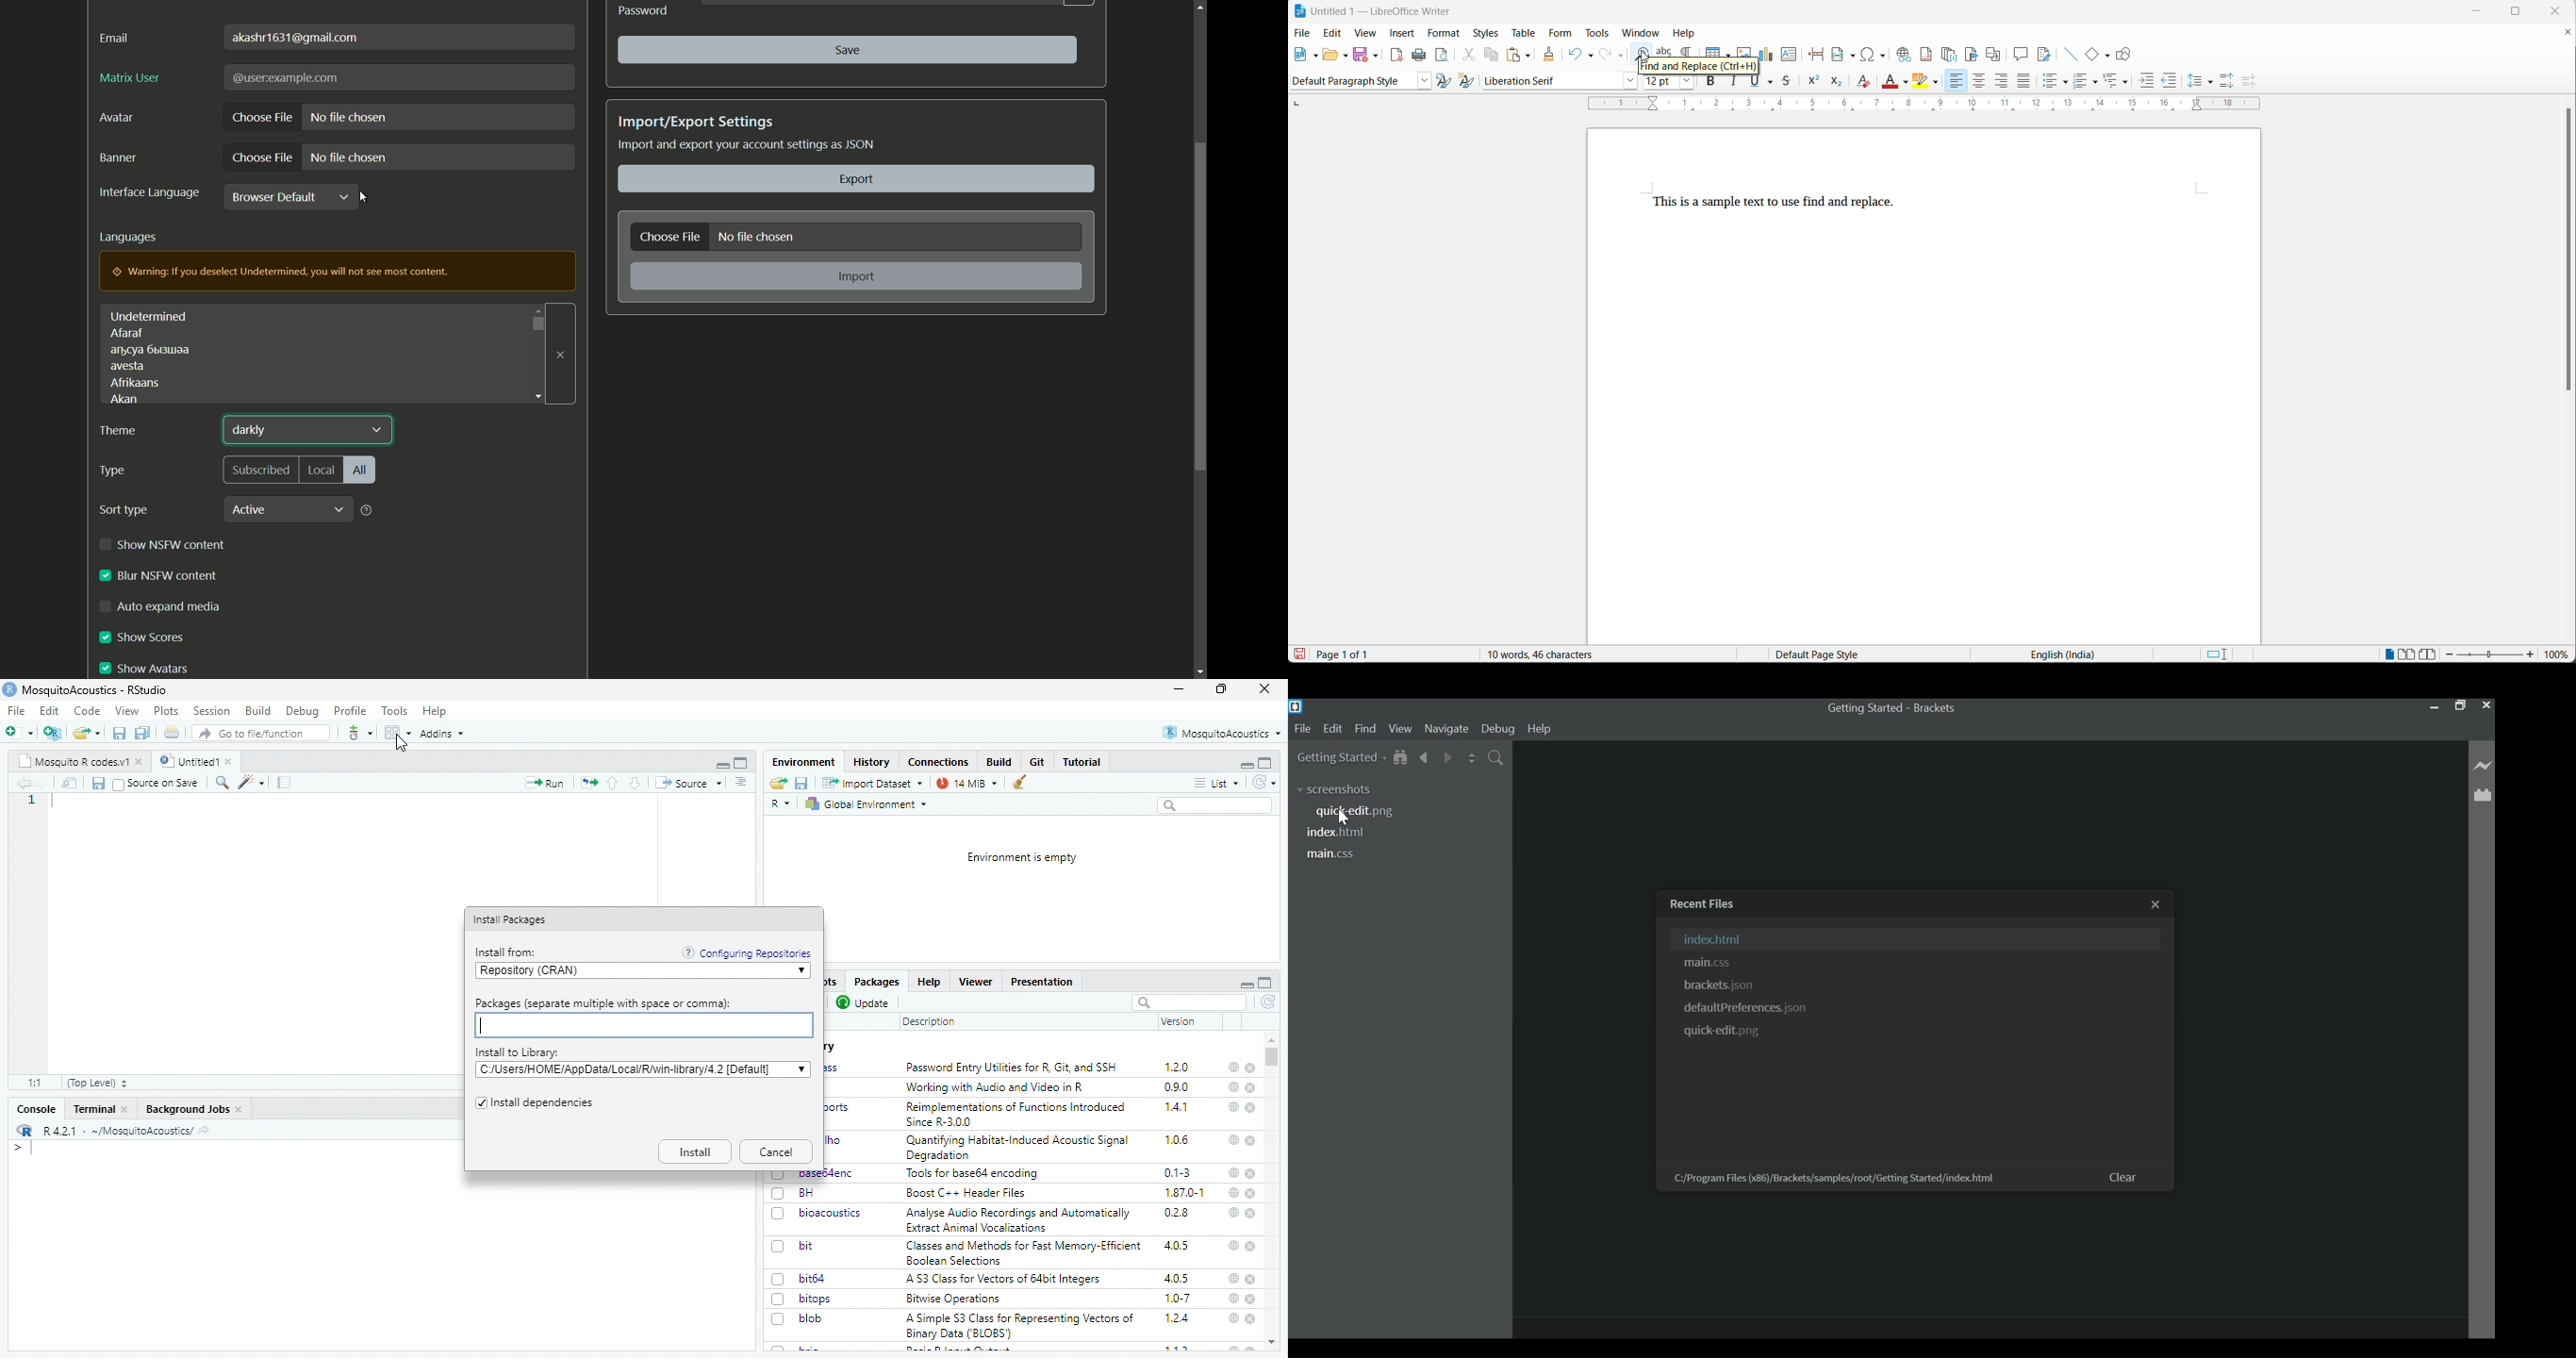 The height and width of the screenshot is (1372, 2576). What do you see at coordinates (1177, 1140) in the screenshot?
I see `106` at bounding box center [1177, 1140].